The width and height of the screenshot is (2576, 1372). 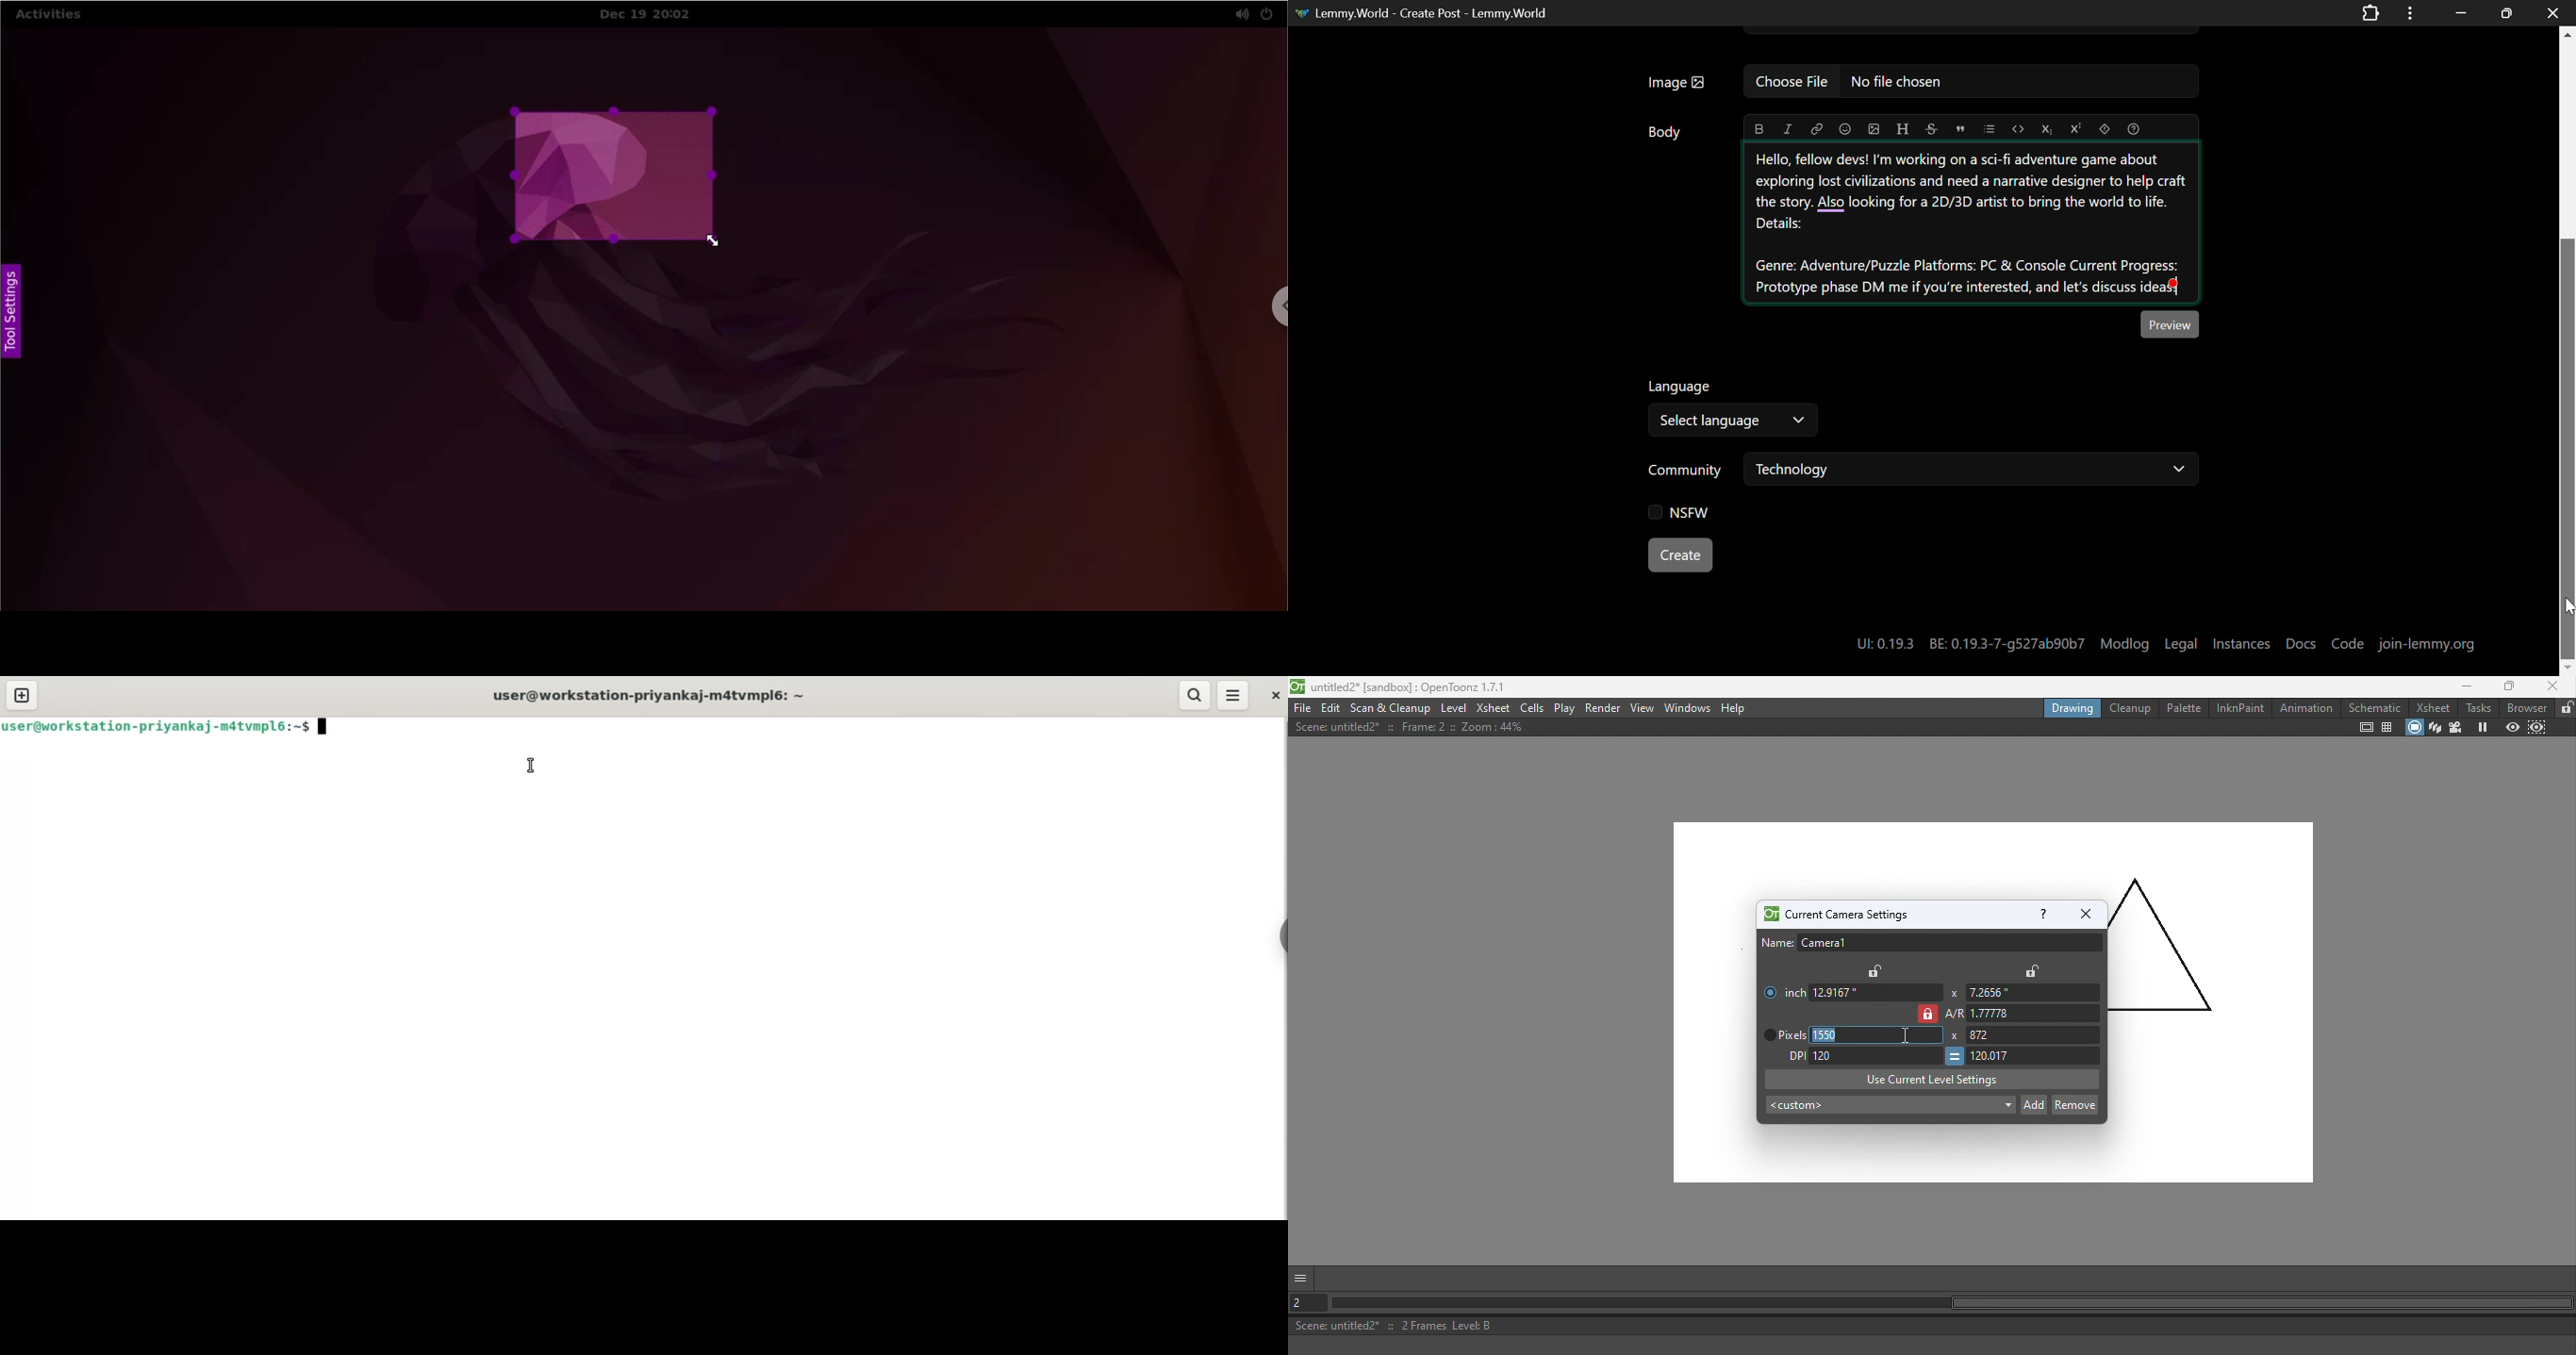 I want to click on Enter pixel, so click(x=2035, y=1056).